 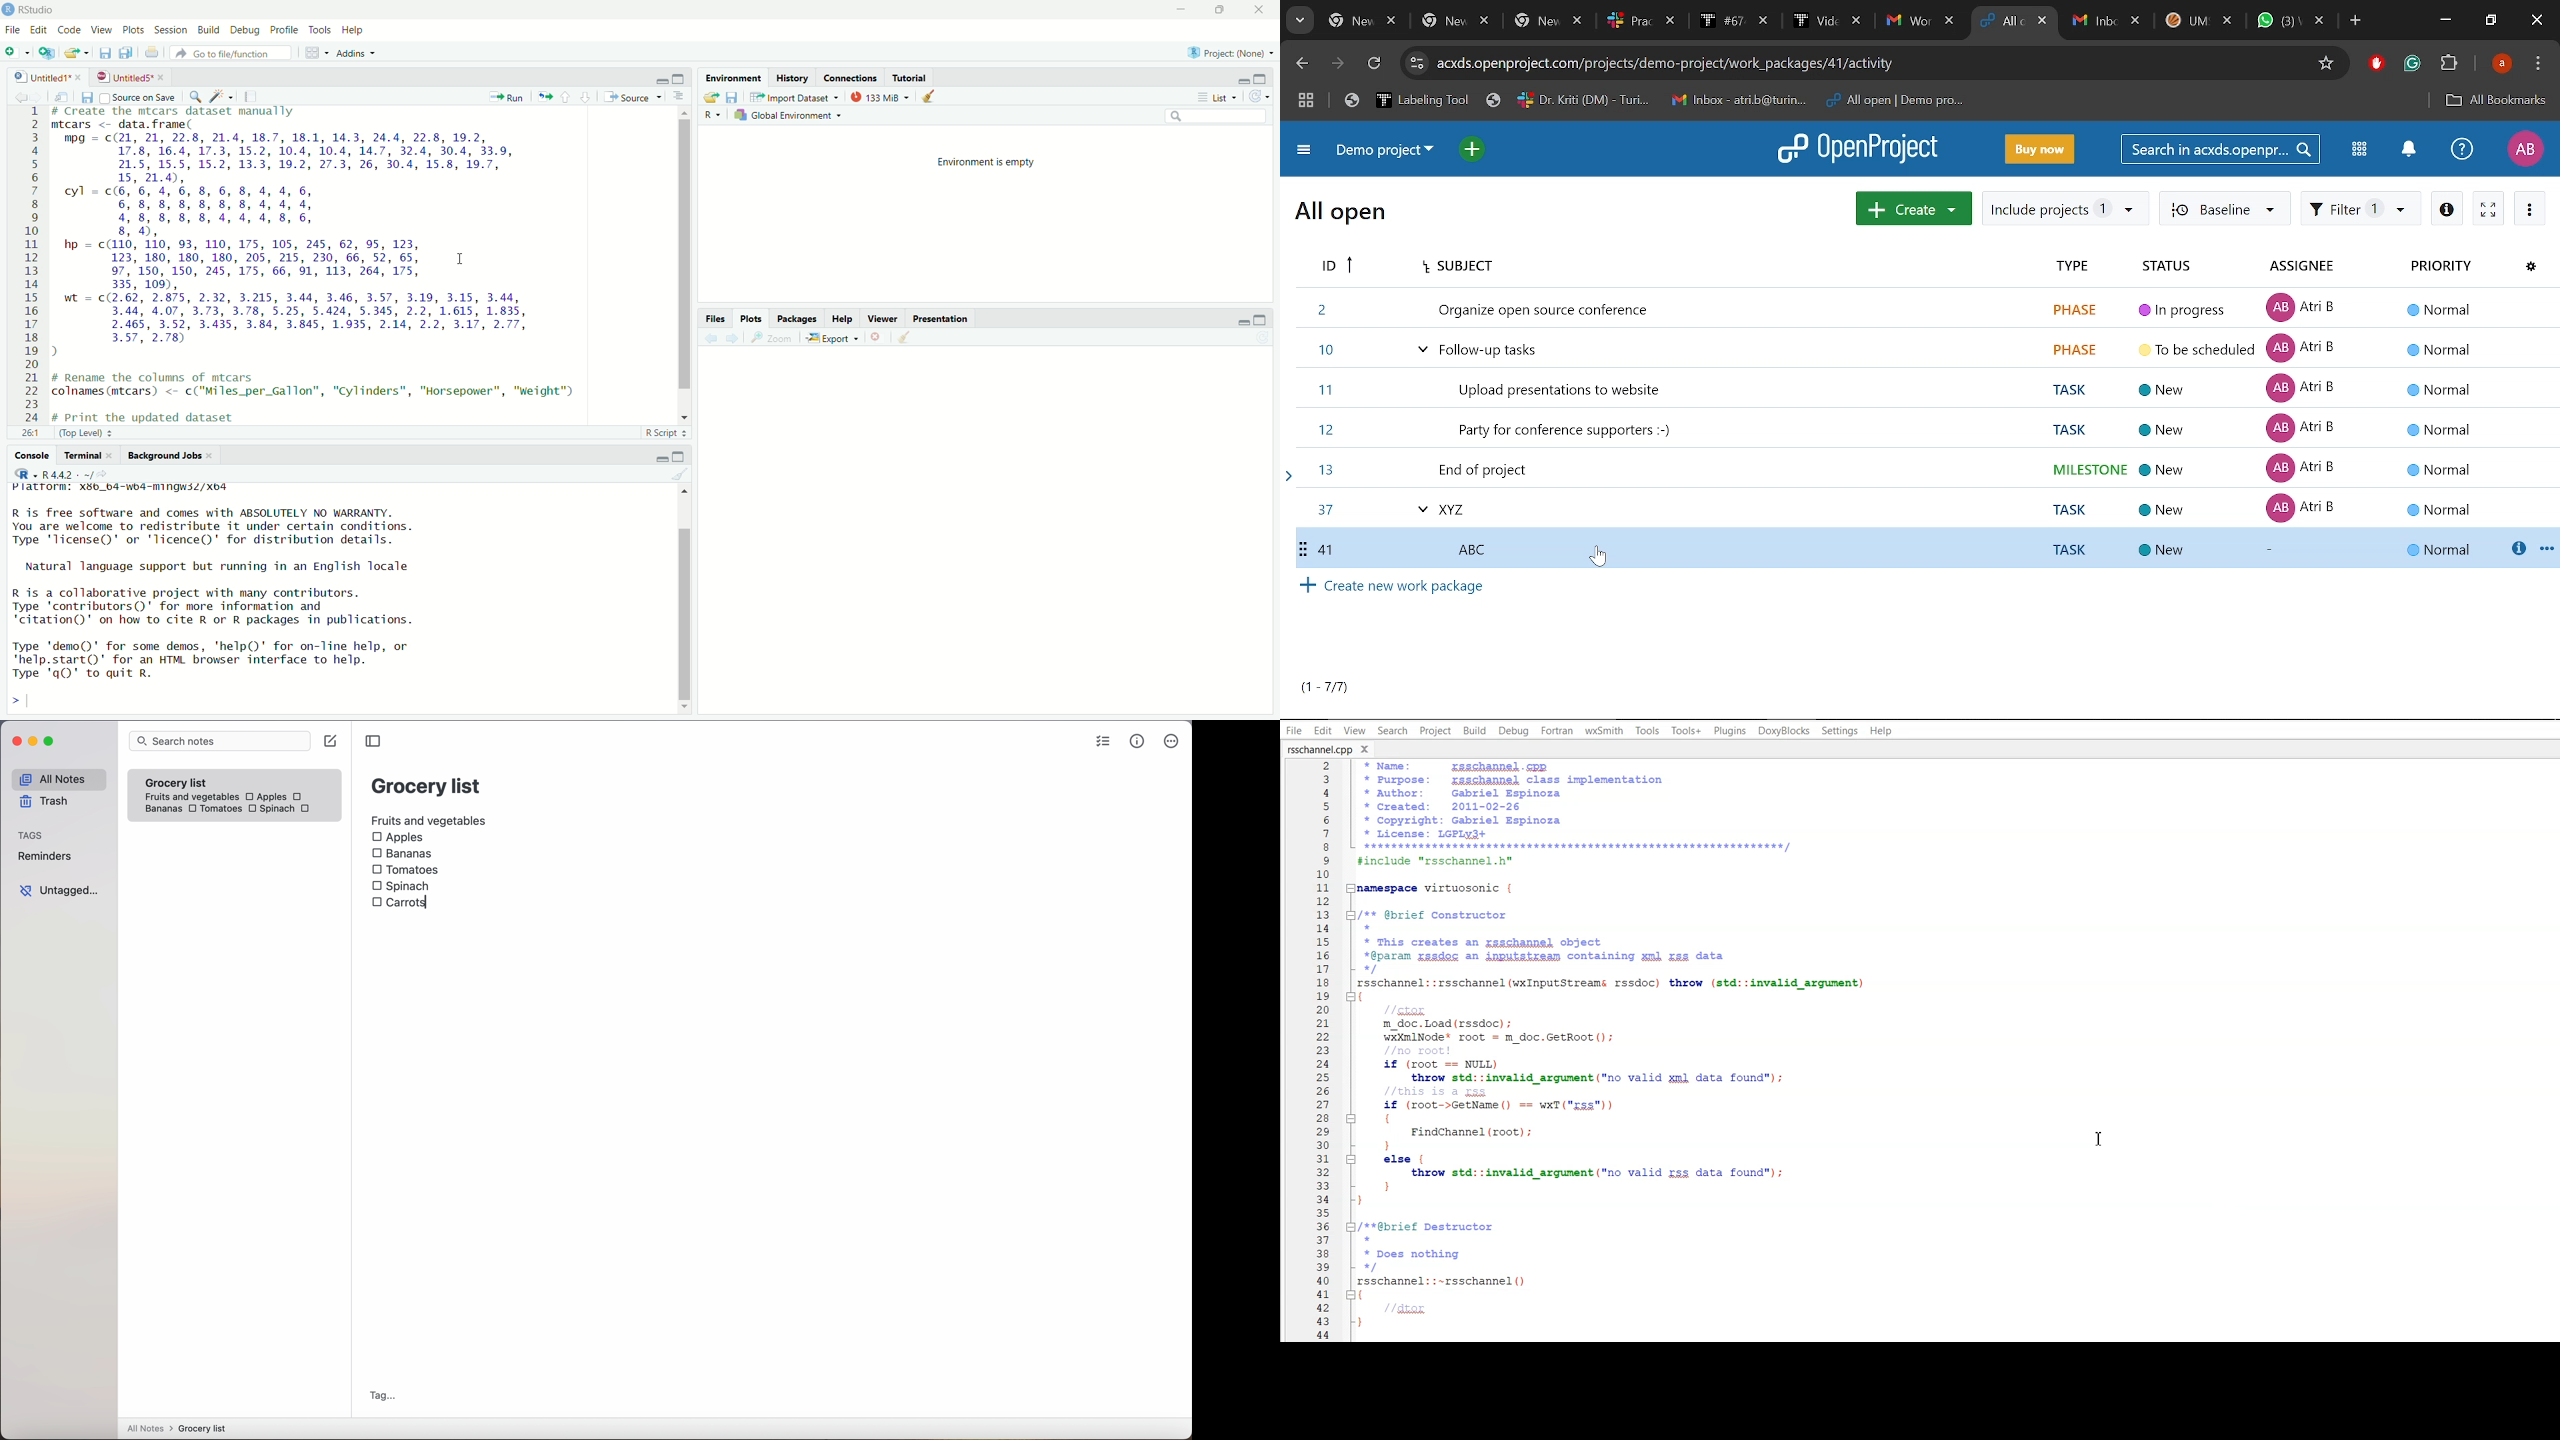 What do you see at coordinates (2538, 66) in the screenshot?
I see `Customize and control chorme` at bounding box center [2538, 66].